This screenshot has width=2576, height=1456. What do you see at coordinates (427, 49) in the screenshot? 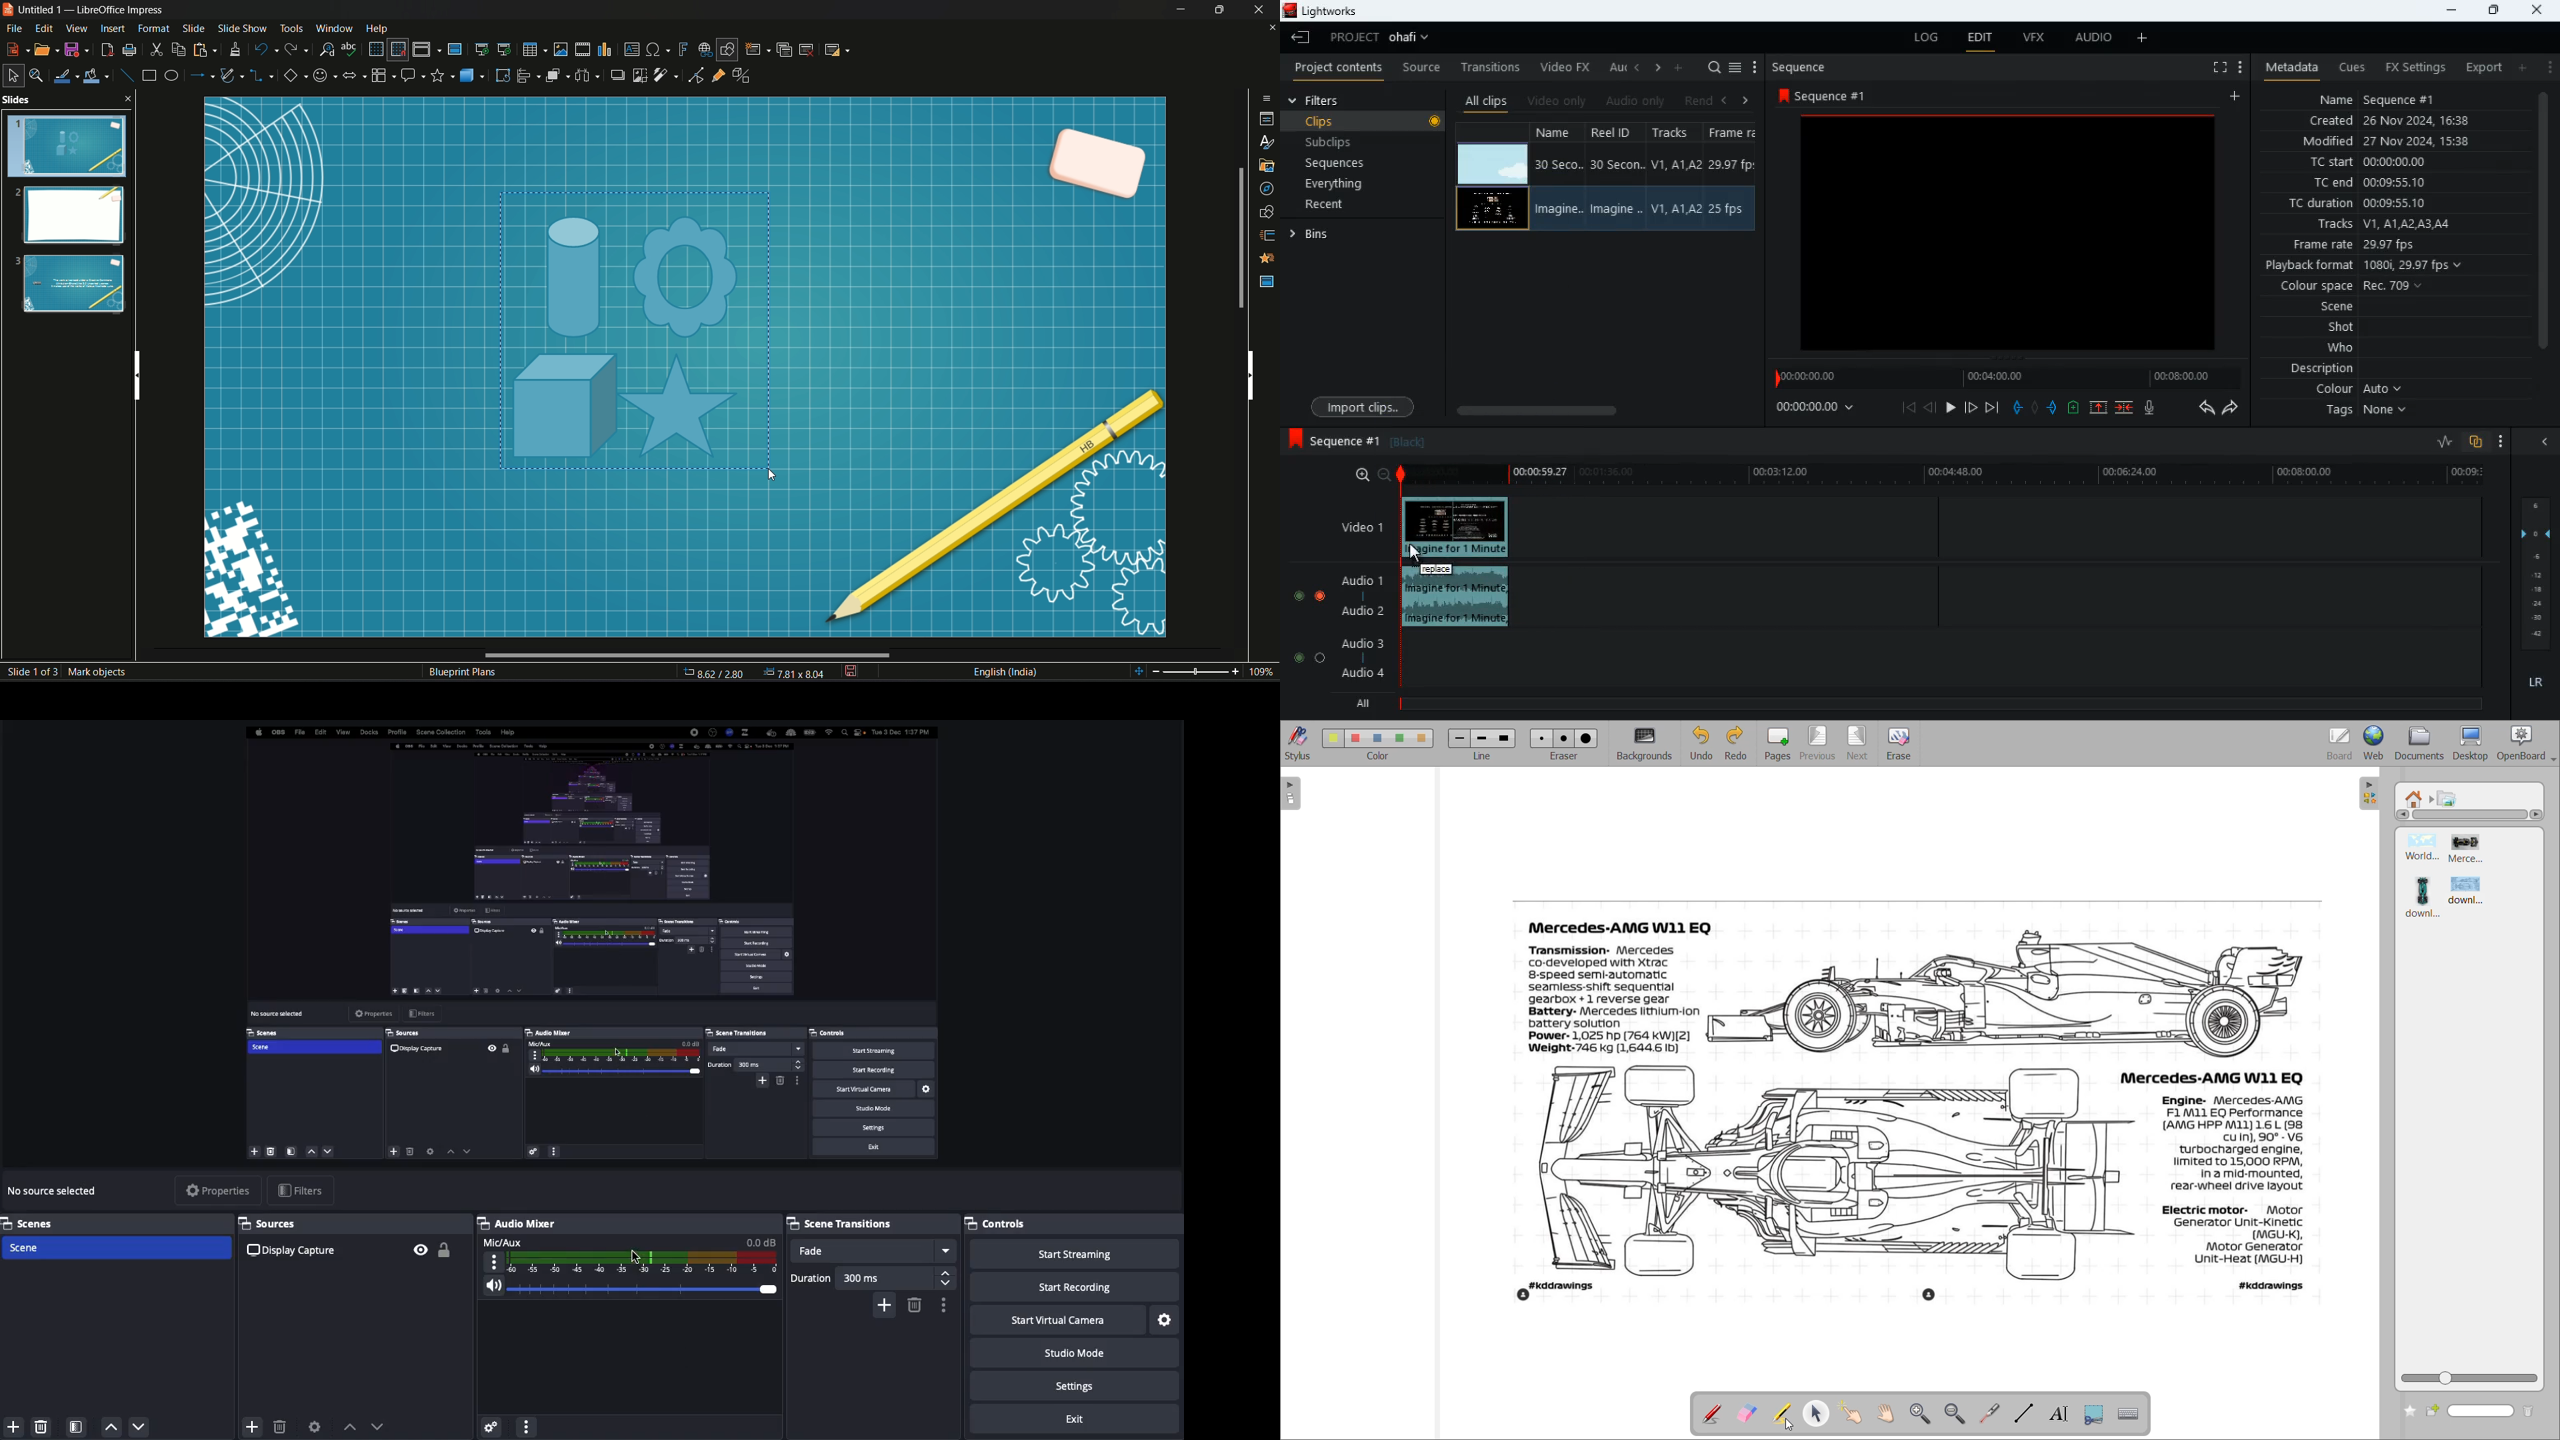
I see `display views` at bounding box center [427, 49].